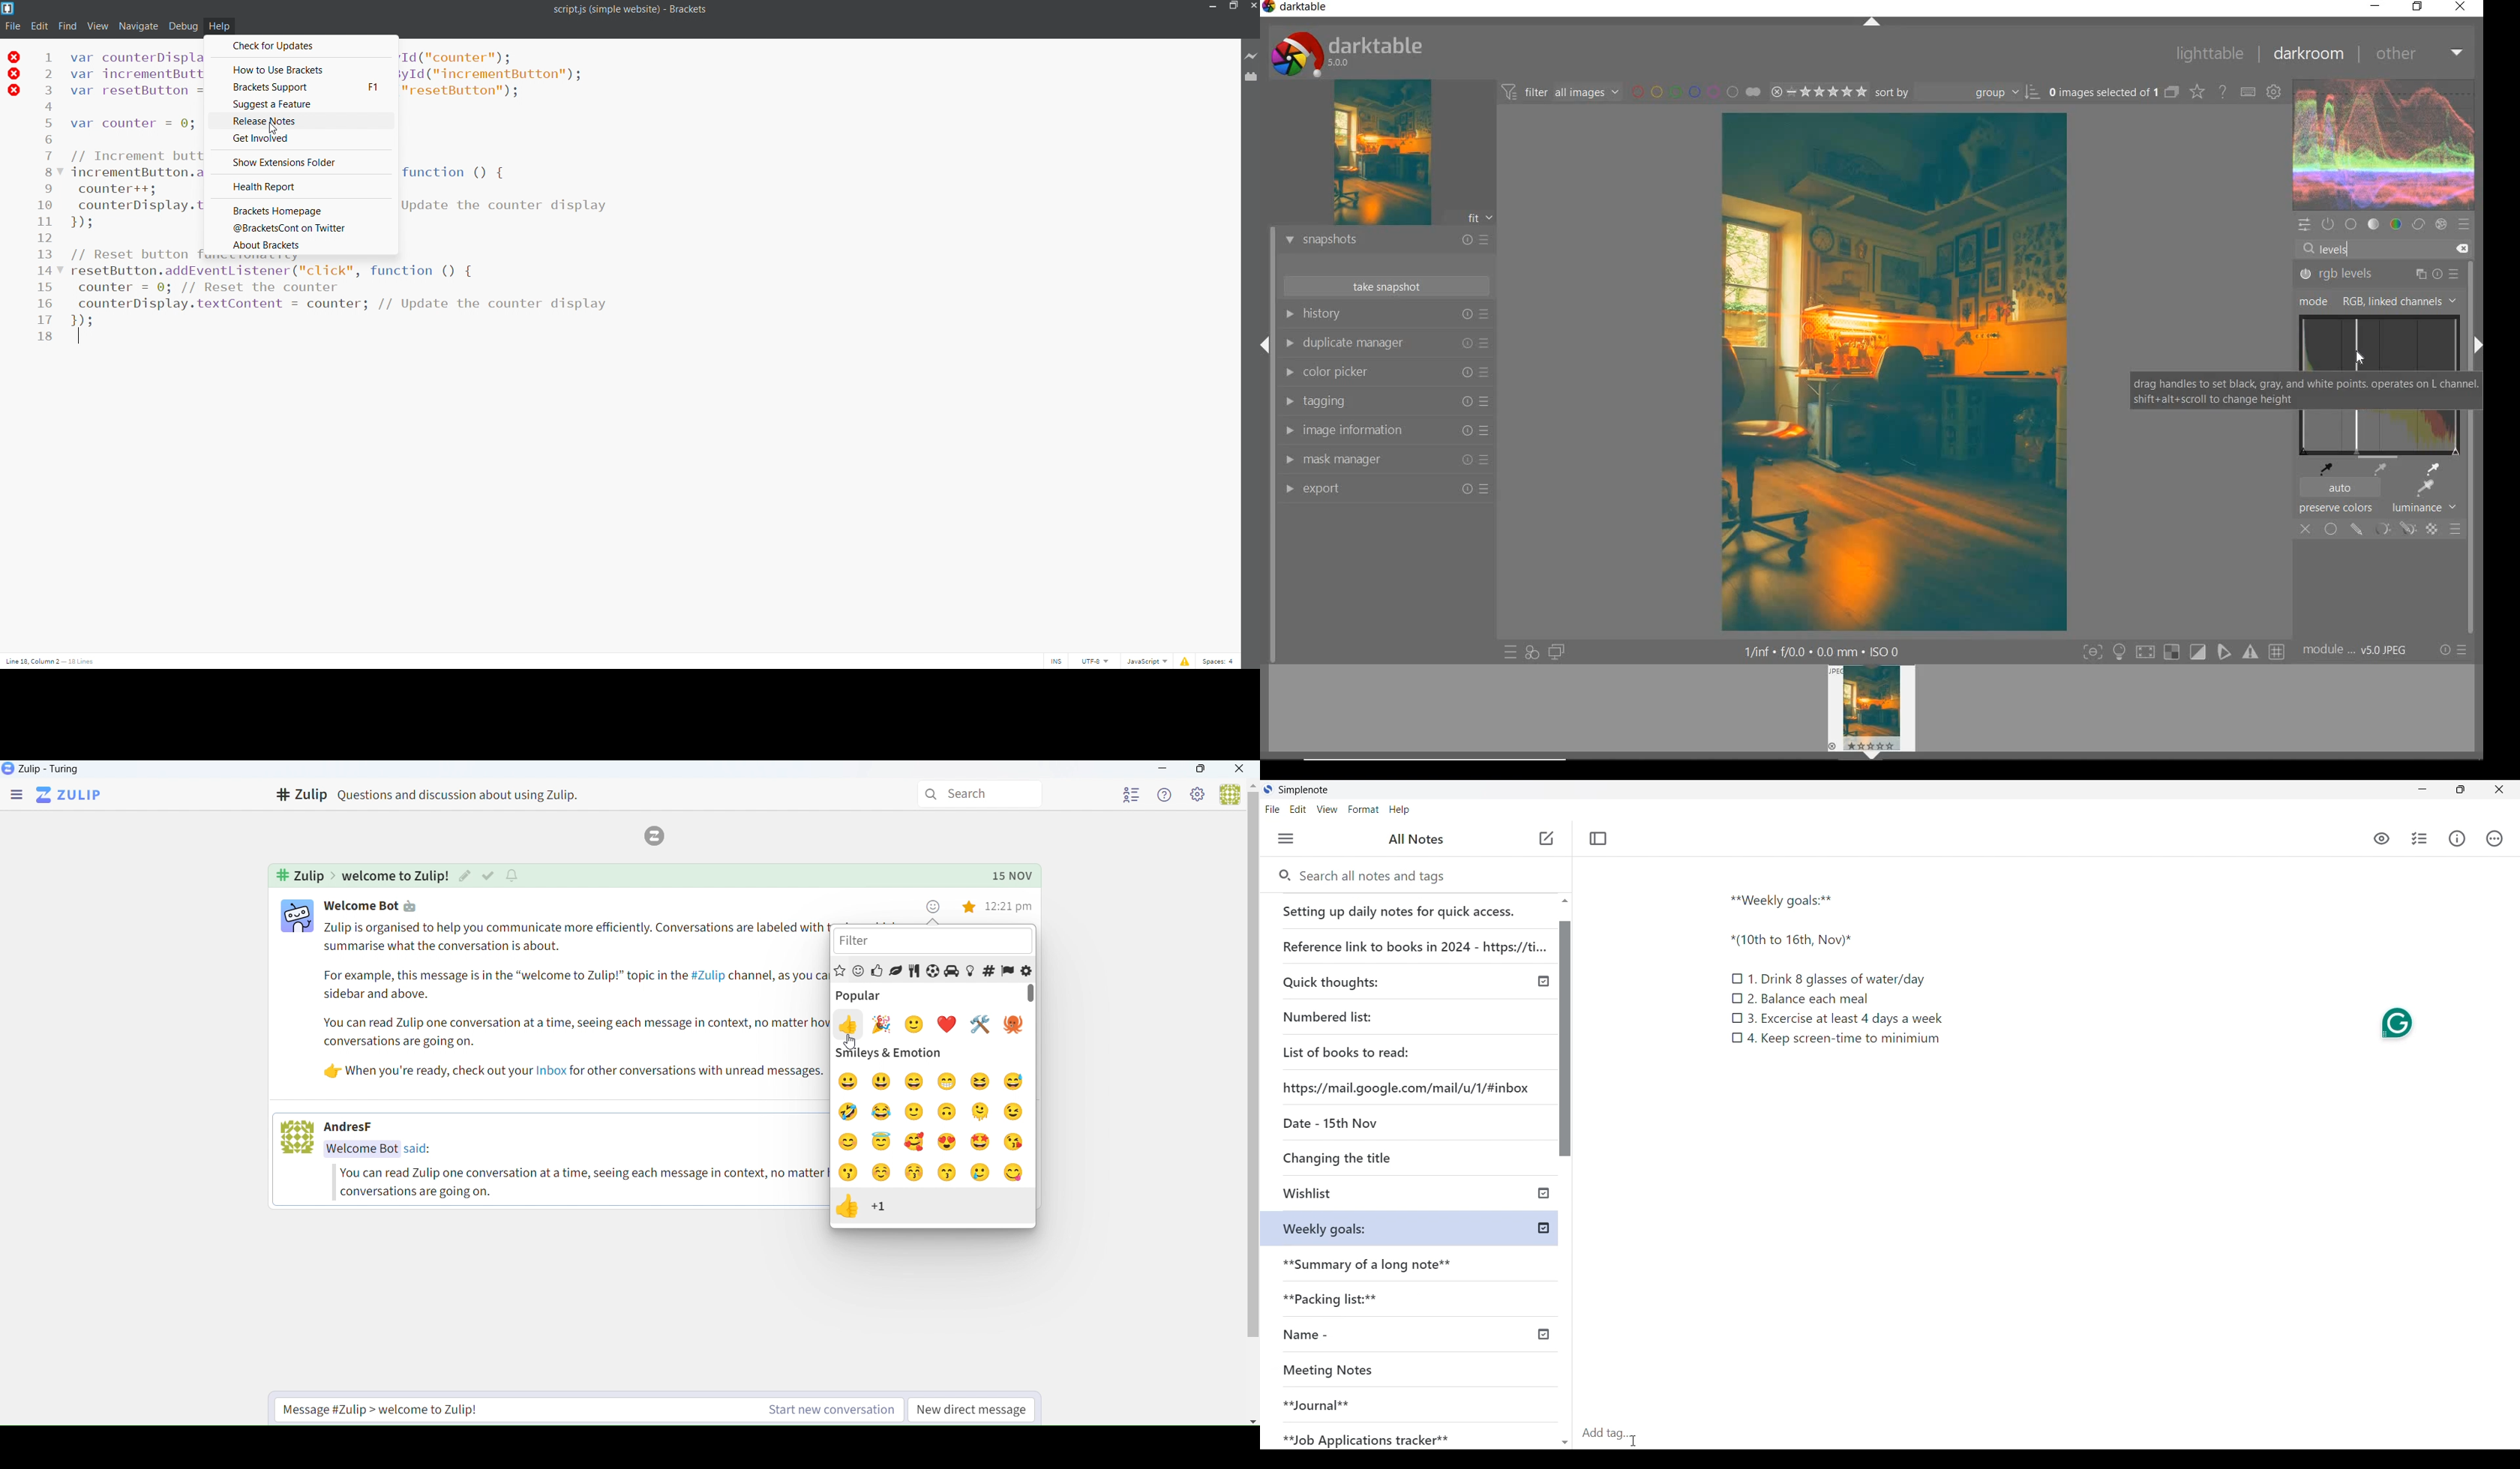 The image size is (2520, 1484). Describe the element at coordinates (2355, 648) in the screenshot. I see `module` at that location.